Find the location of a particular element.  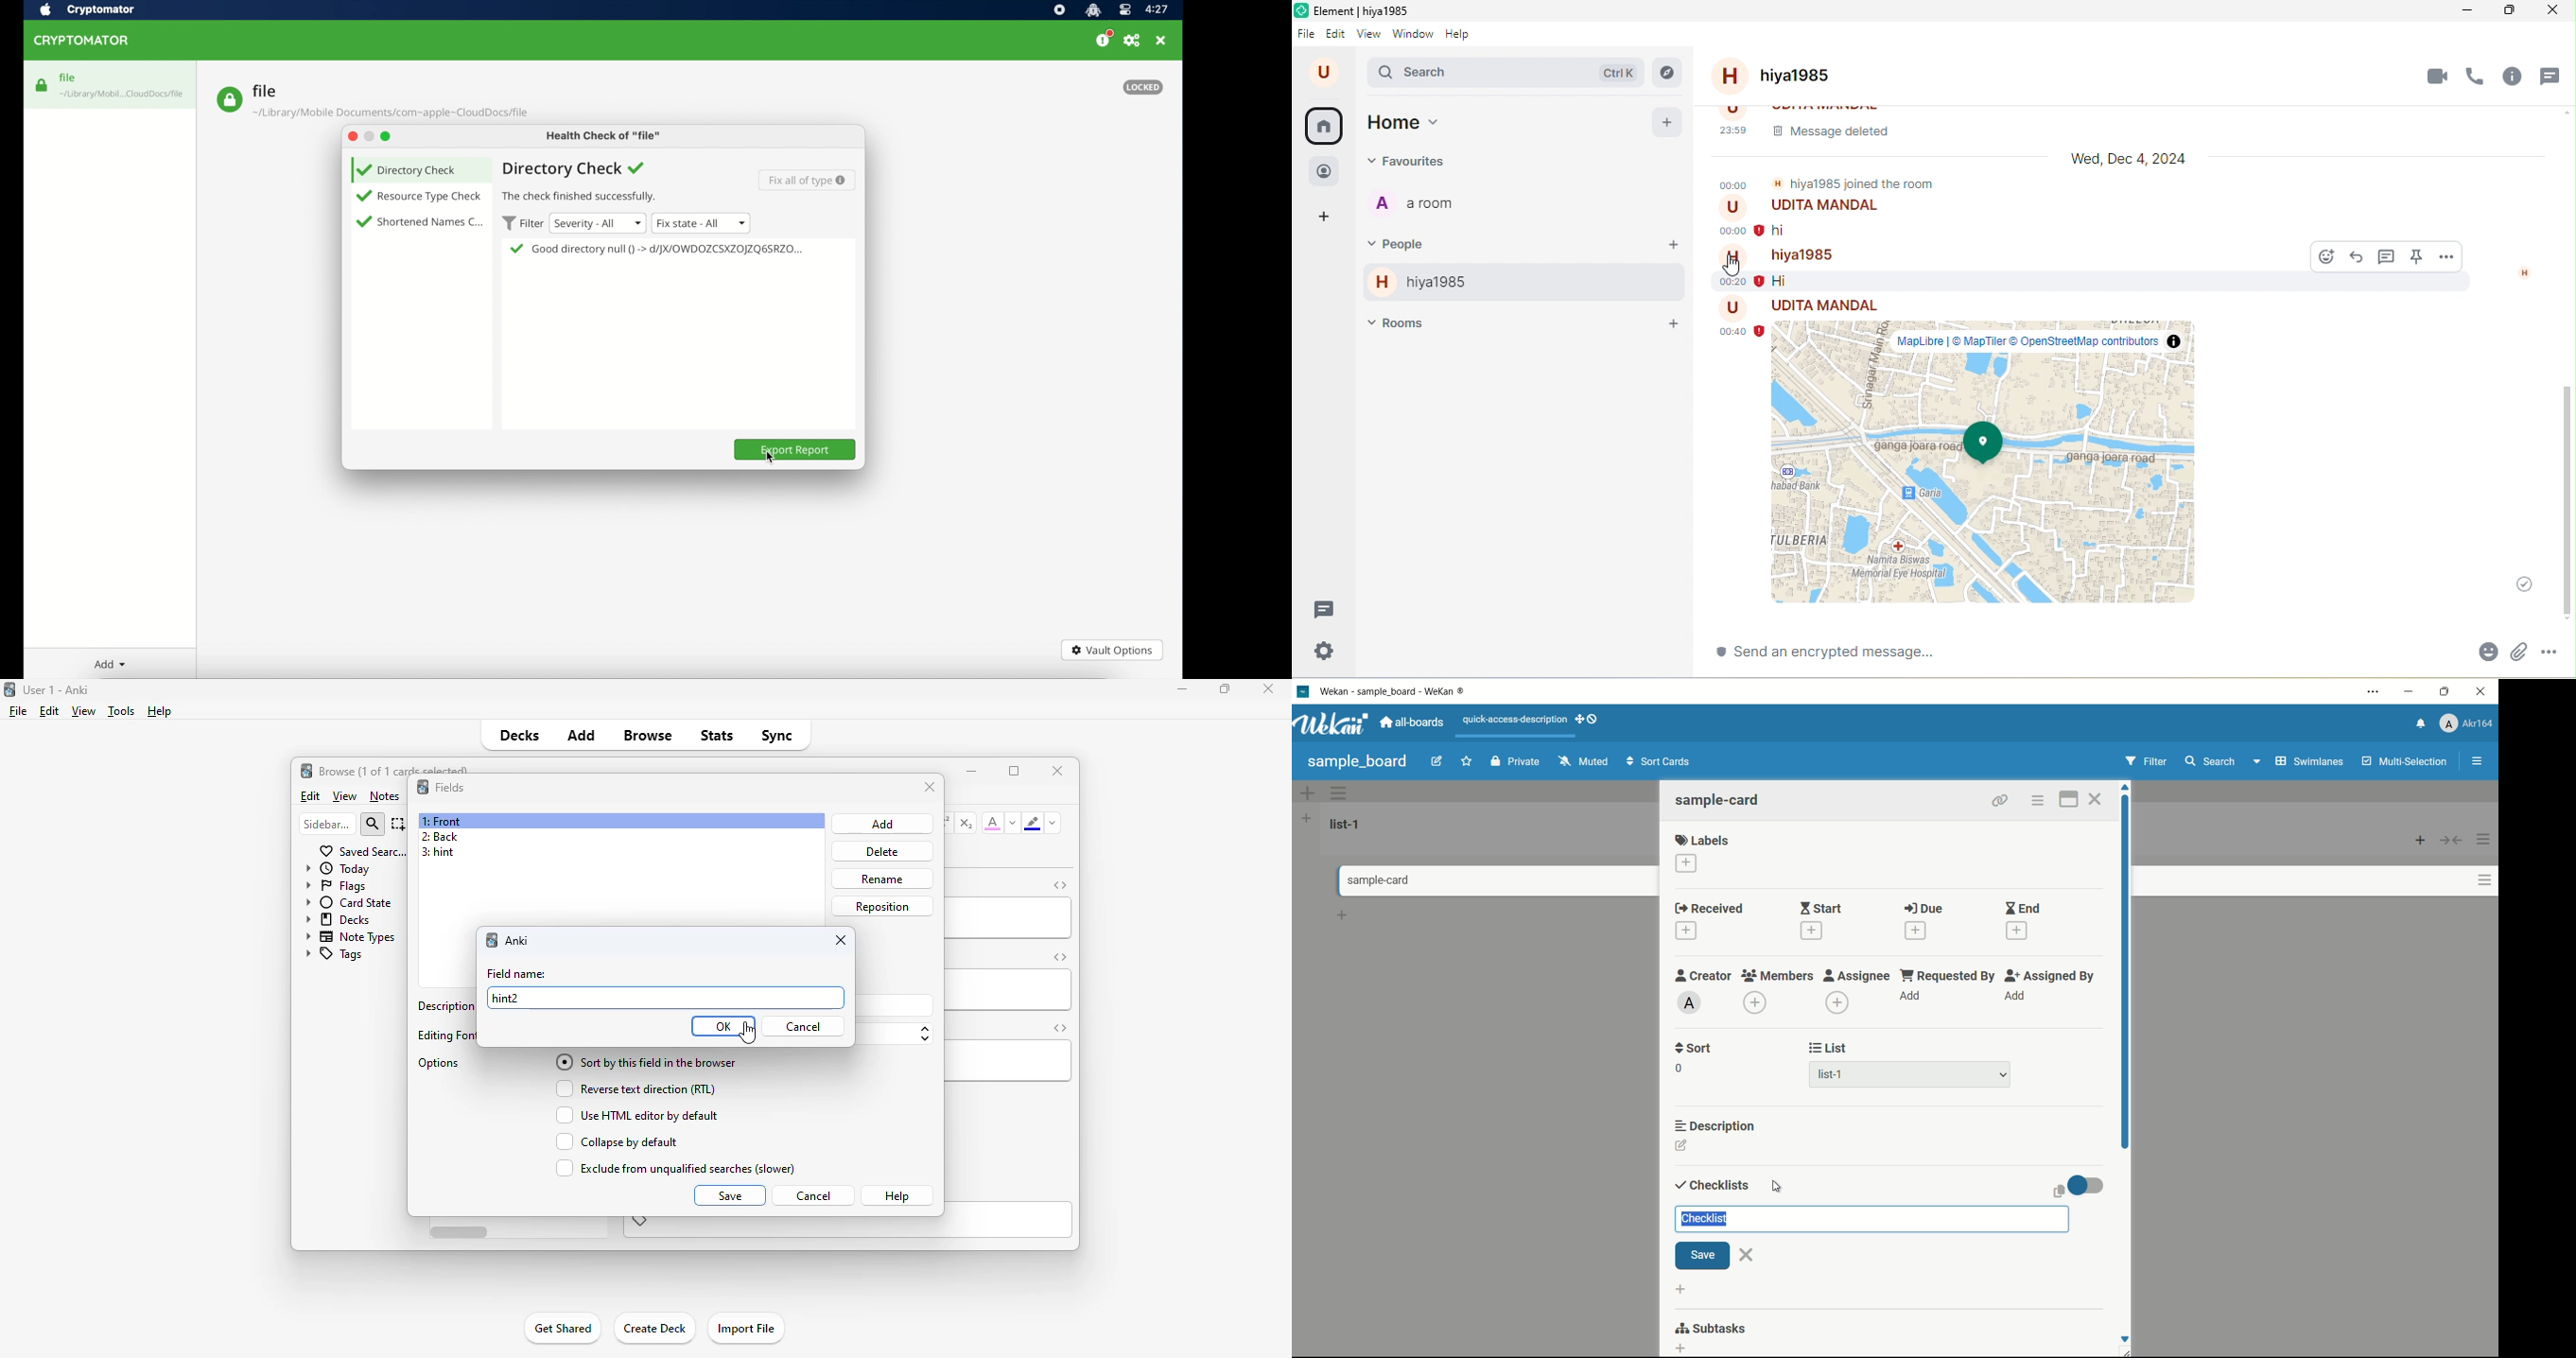

copy text to clipboard is located at coordinates (2056, 1191).